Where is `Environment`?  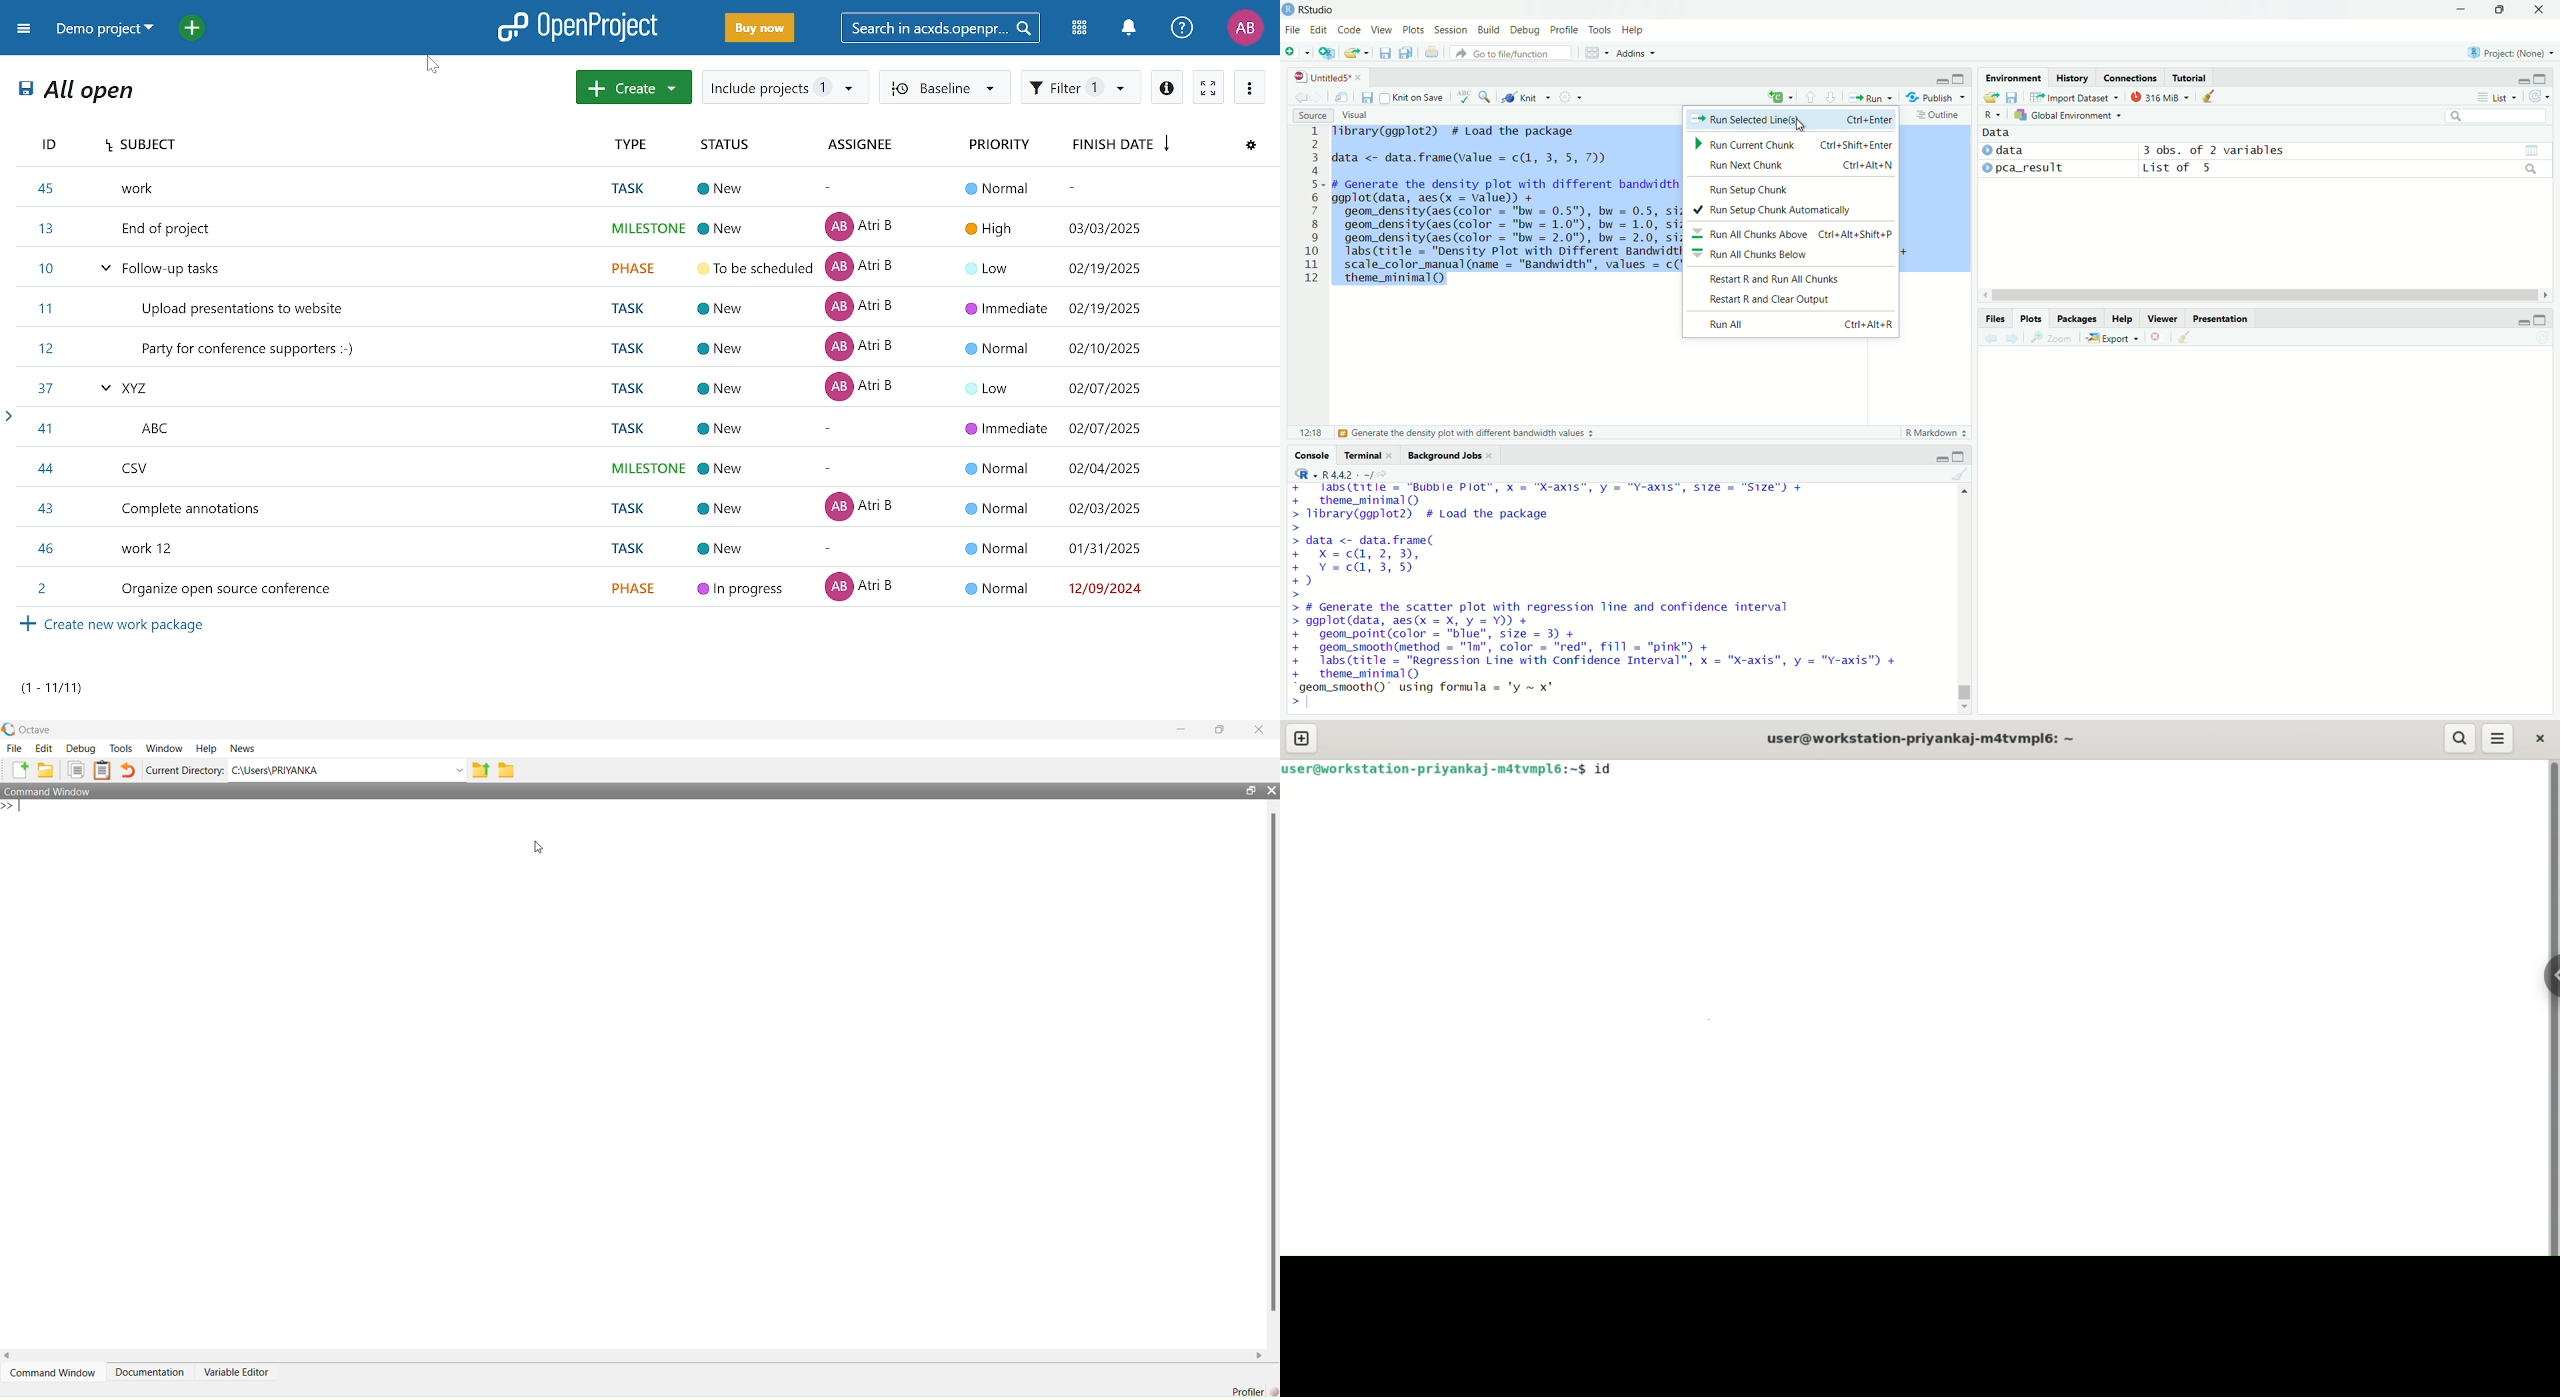 Environment is located at coordinates (2014, 77).